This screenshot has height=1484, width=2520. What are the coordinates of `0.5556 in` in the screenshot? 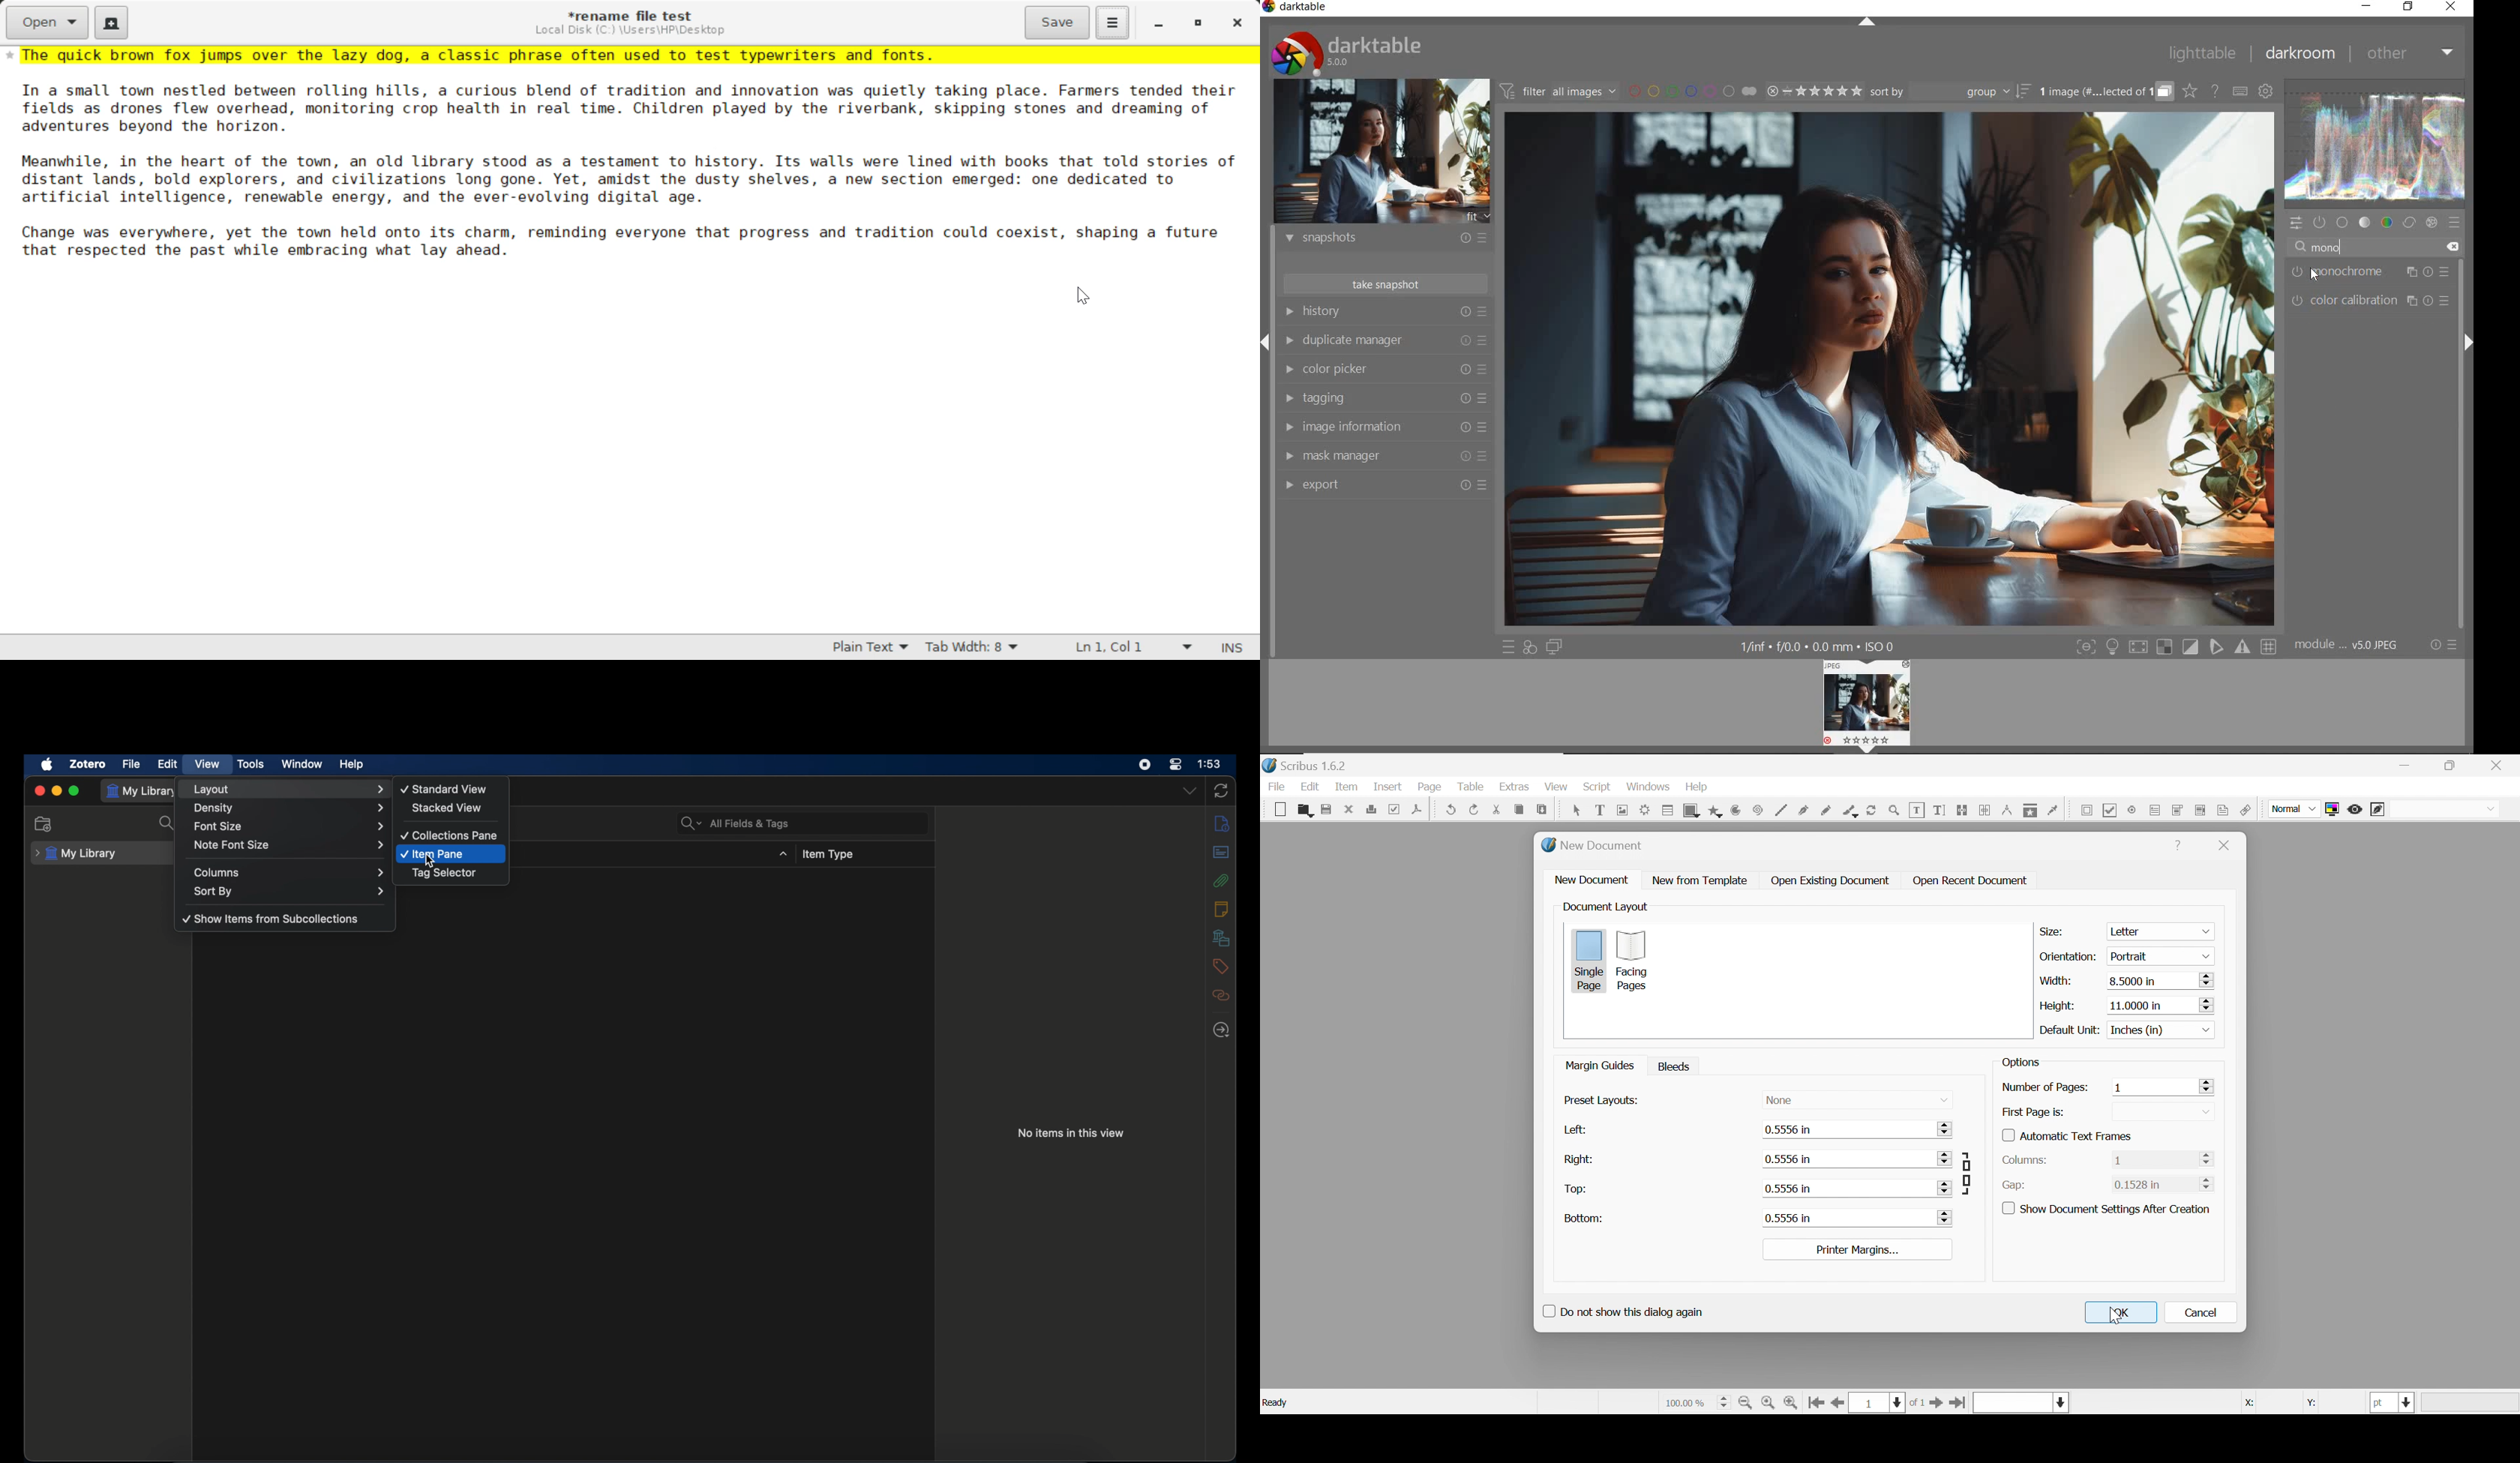 It's located at (1786, 1218).